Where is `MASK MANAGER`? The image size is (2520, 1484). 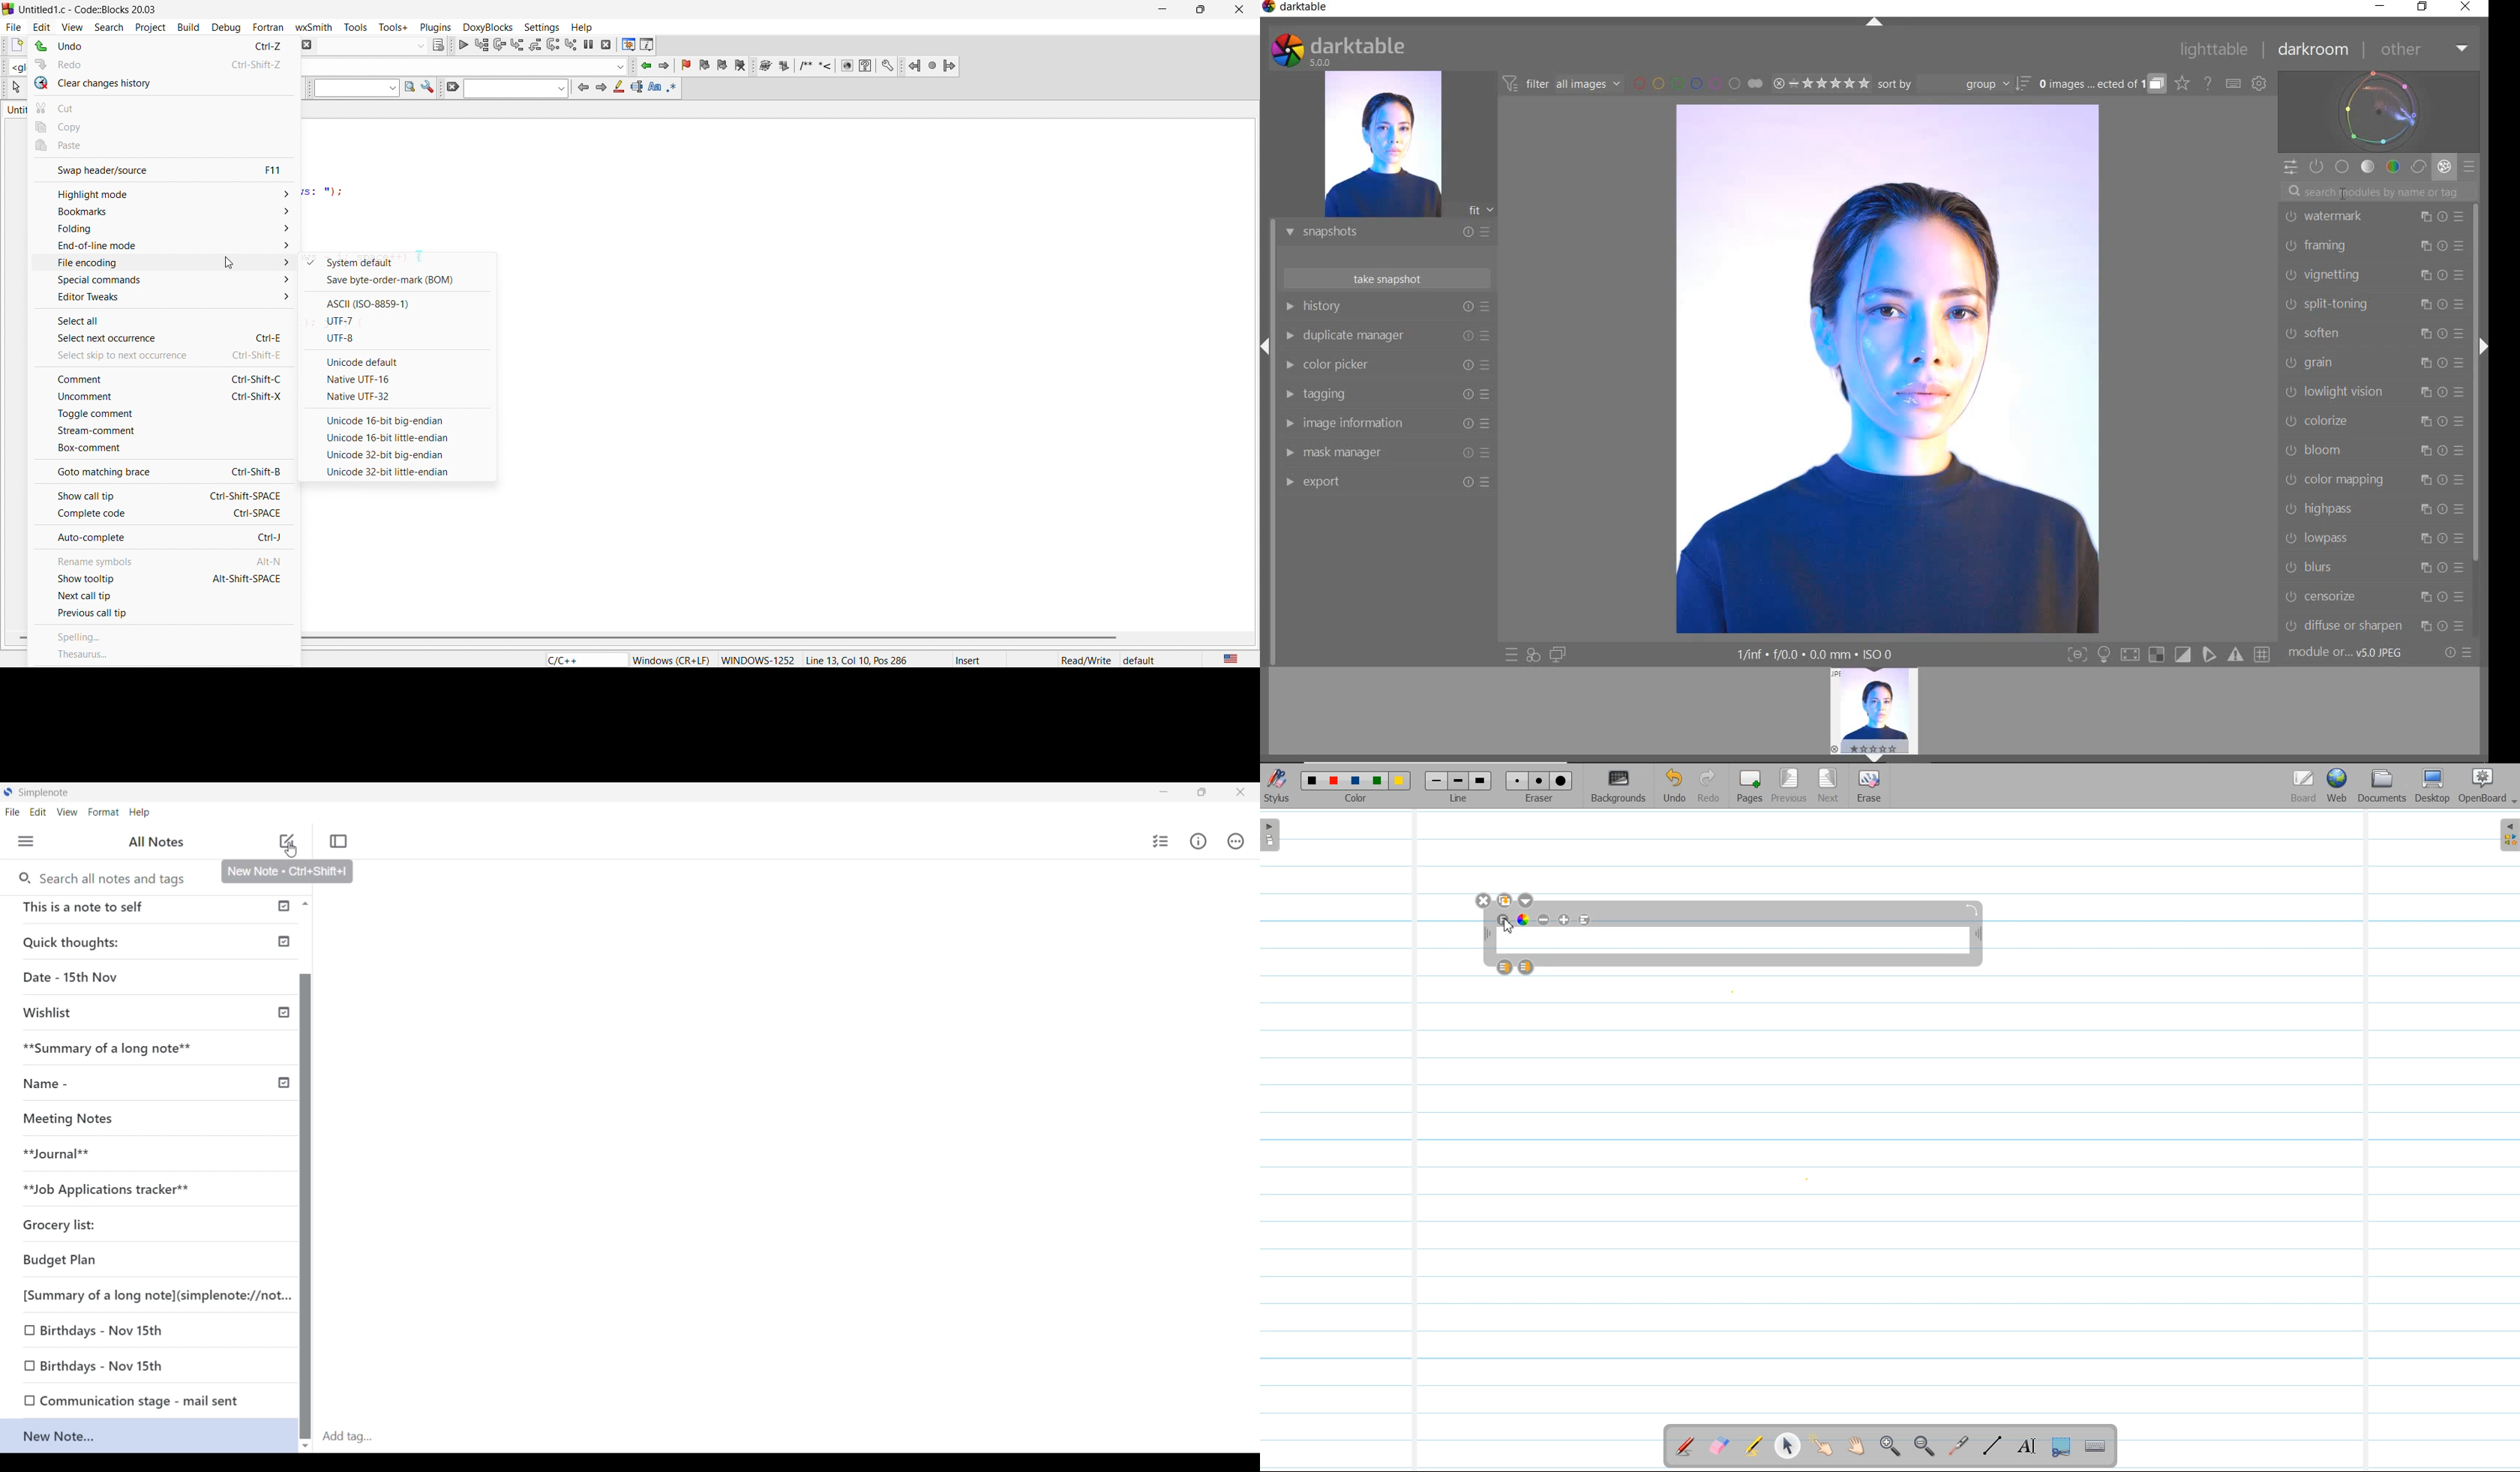 MASK MANAGER is located at coordinates (1381, 453).